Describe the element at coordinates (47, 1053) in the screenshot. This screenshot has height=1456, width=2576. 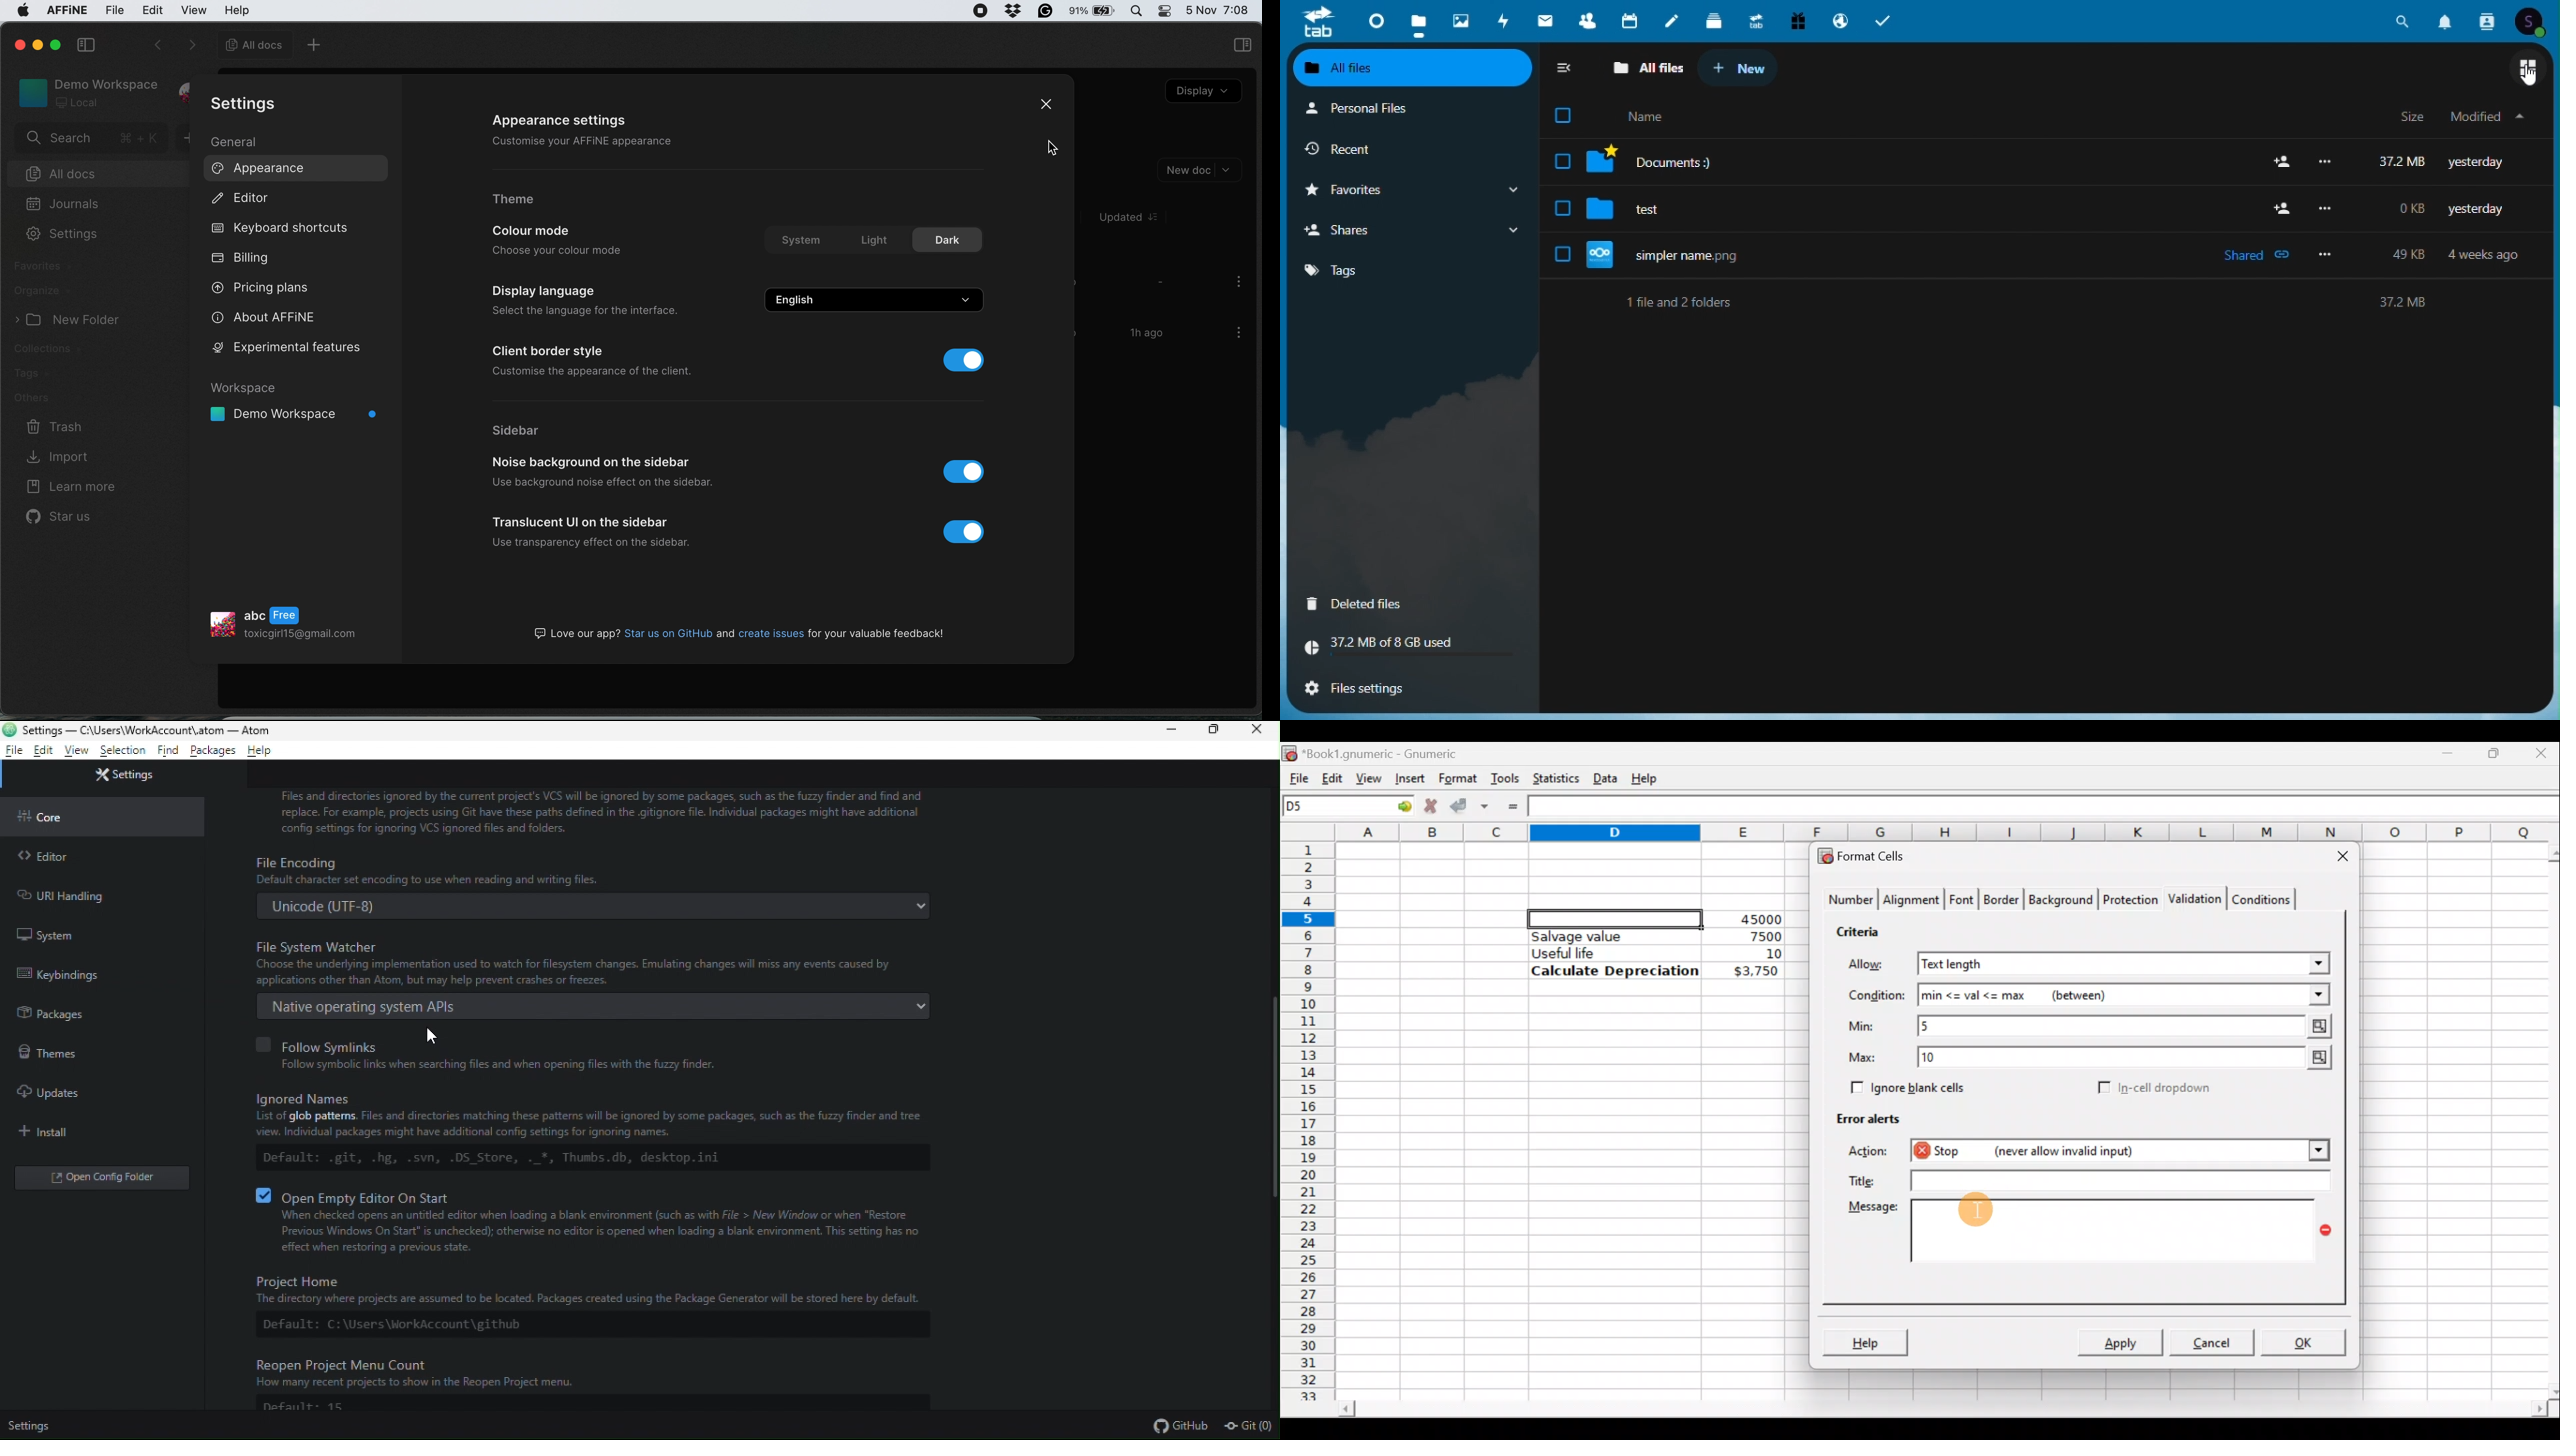
I see `Themes` at that location.